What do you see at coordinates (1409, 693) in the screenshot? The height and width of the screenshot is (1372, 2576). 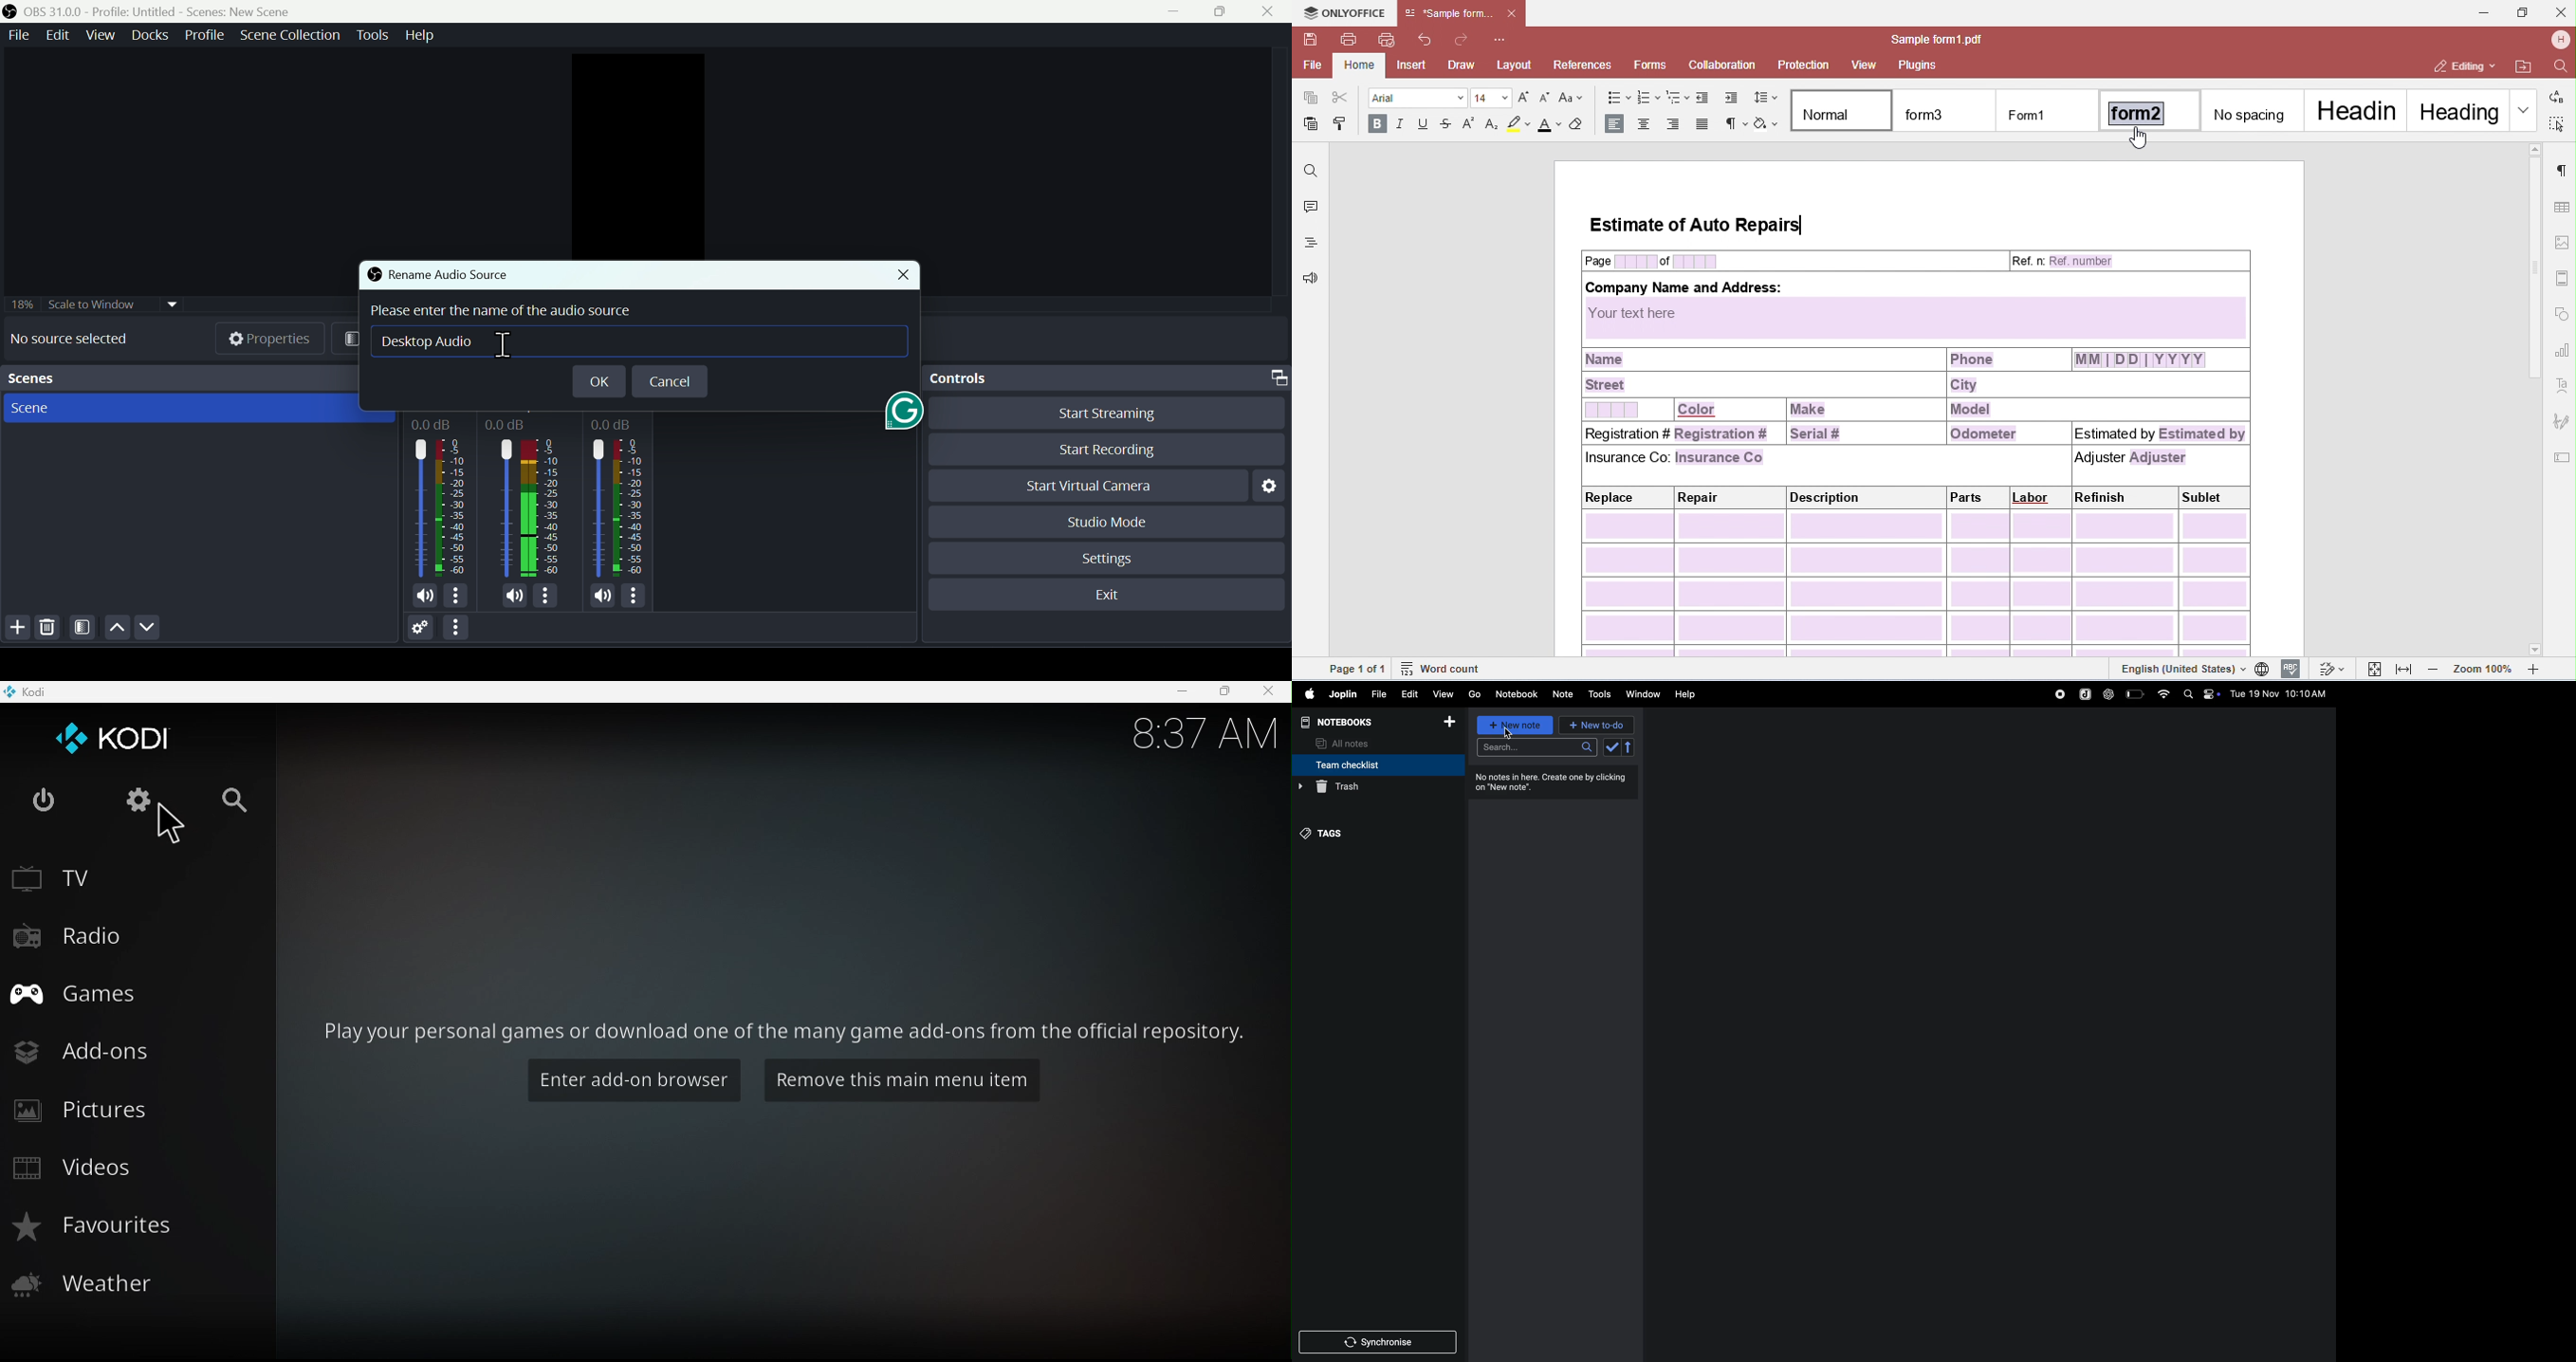 I see `edit` at bounding box center [1409, 693].